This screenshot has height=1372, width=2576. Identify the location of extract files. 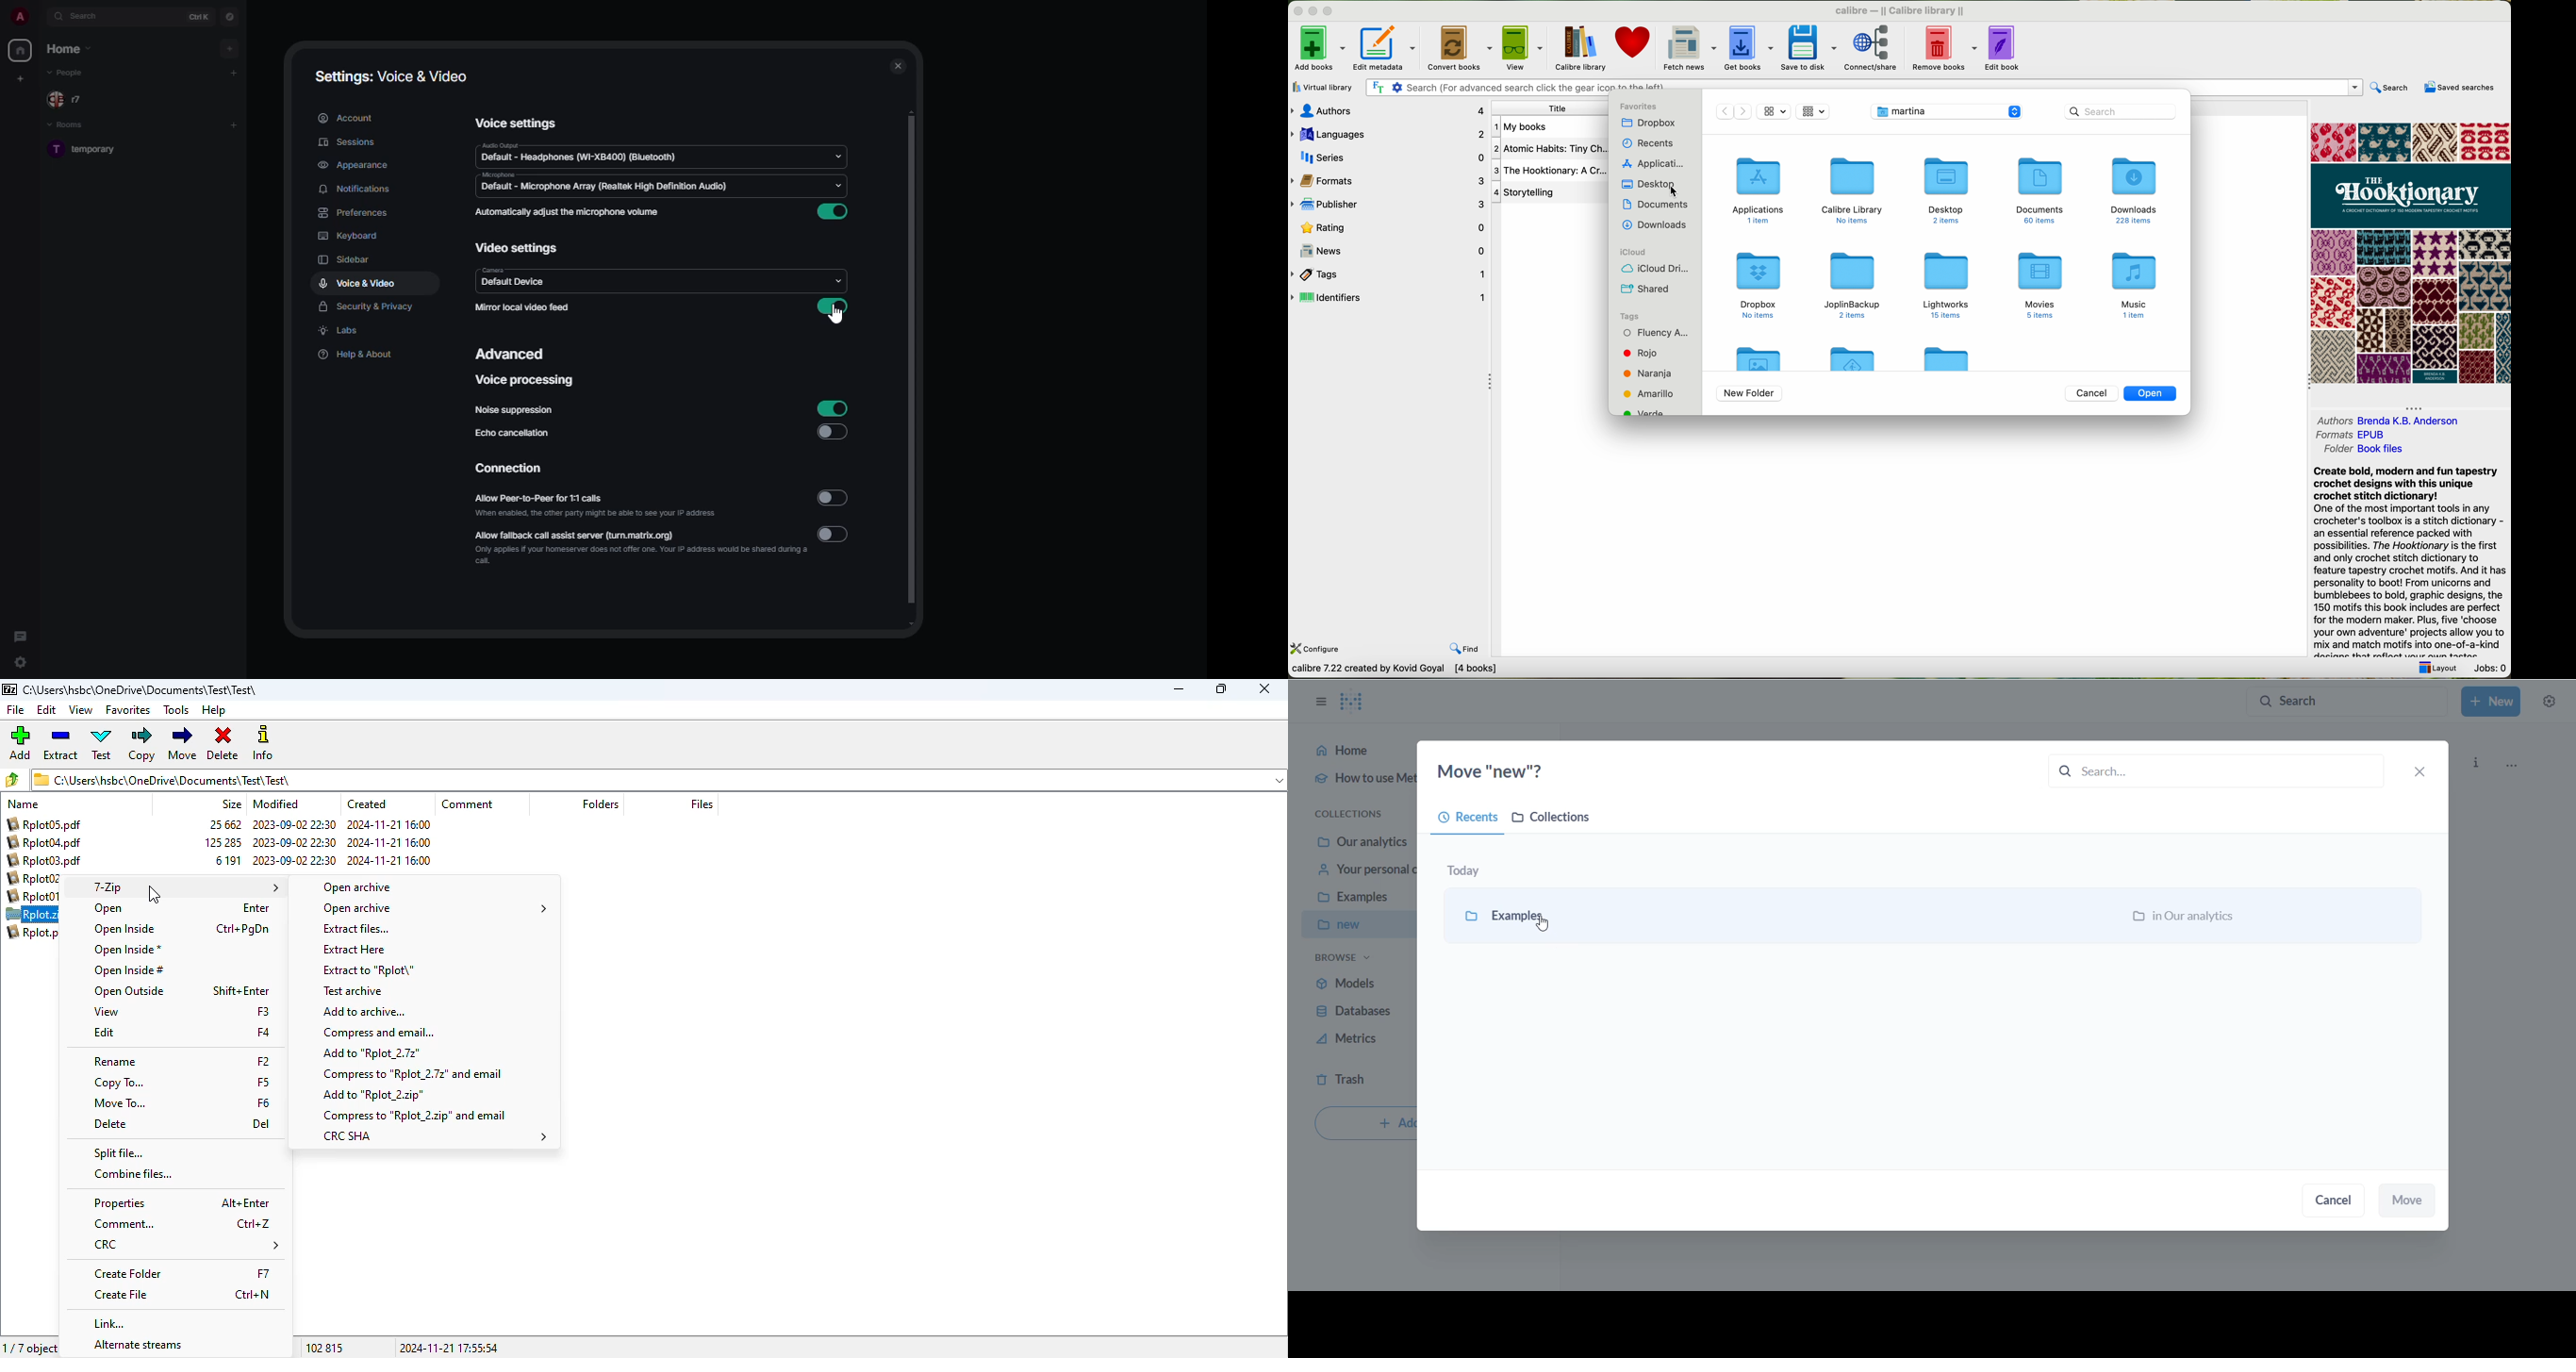
(355, 928).